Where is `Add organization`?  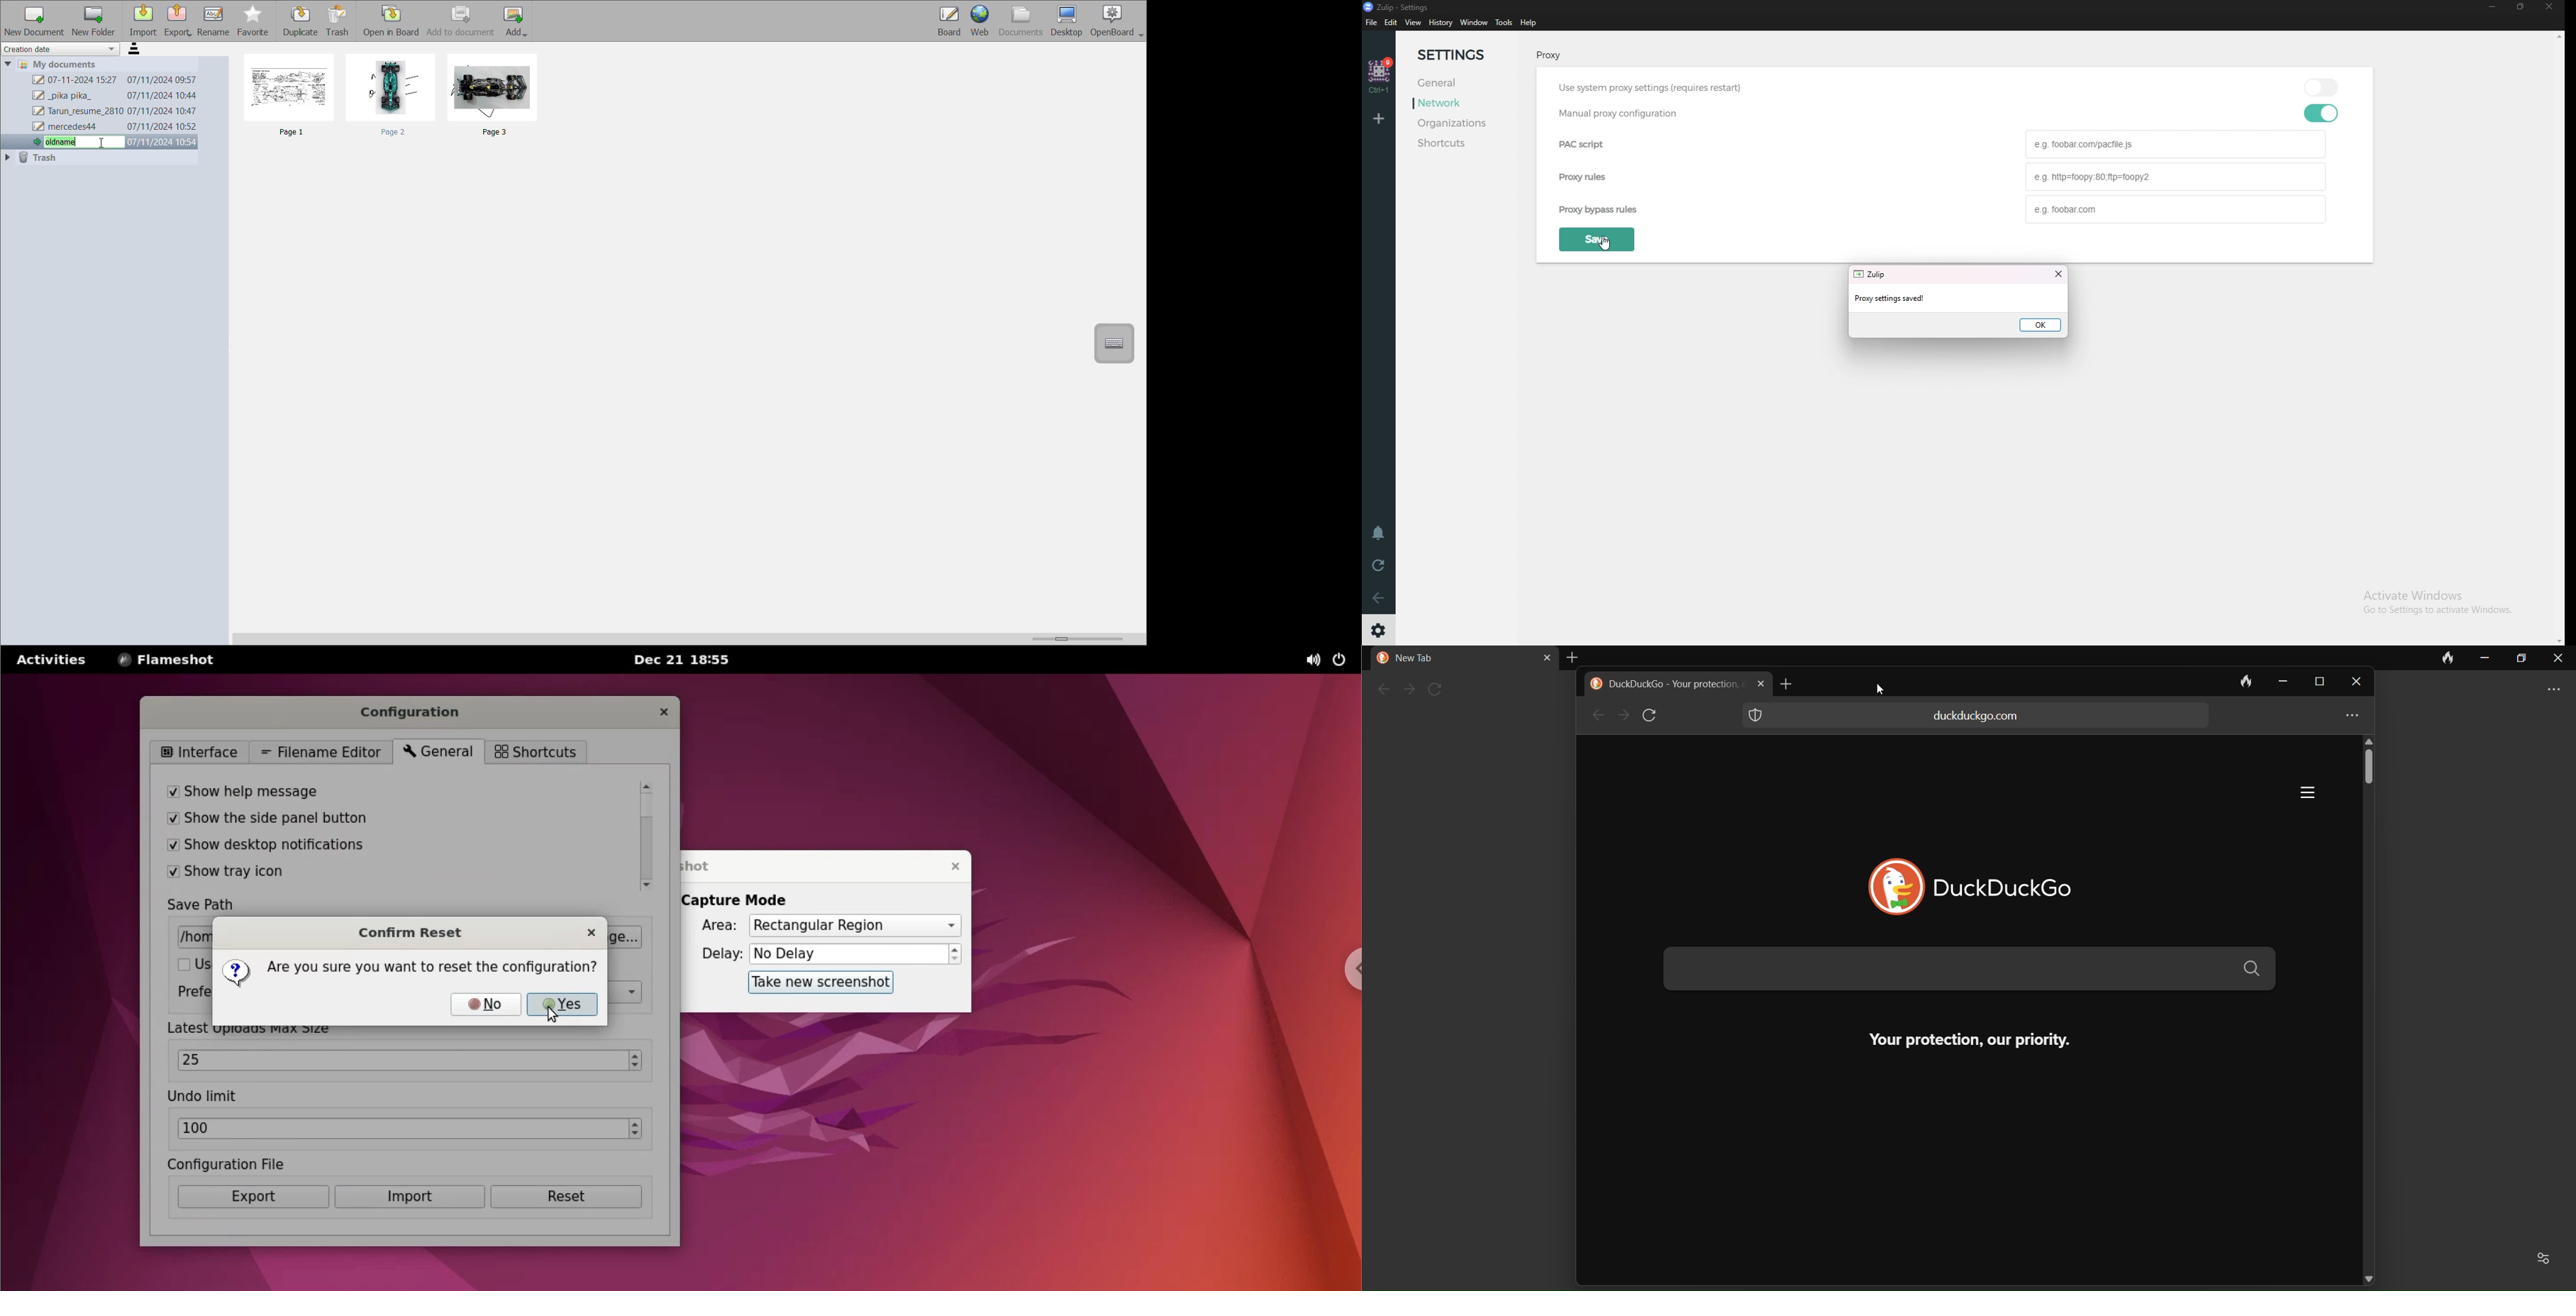 Add organization is located at coordinates (1381, 118).